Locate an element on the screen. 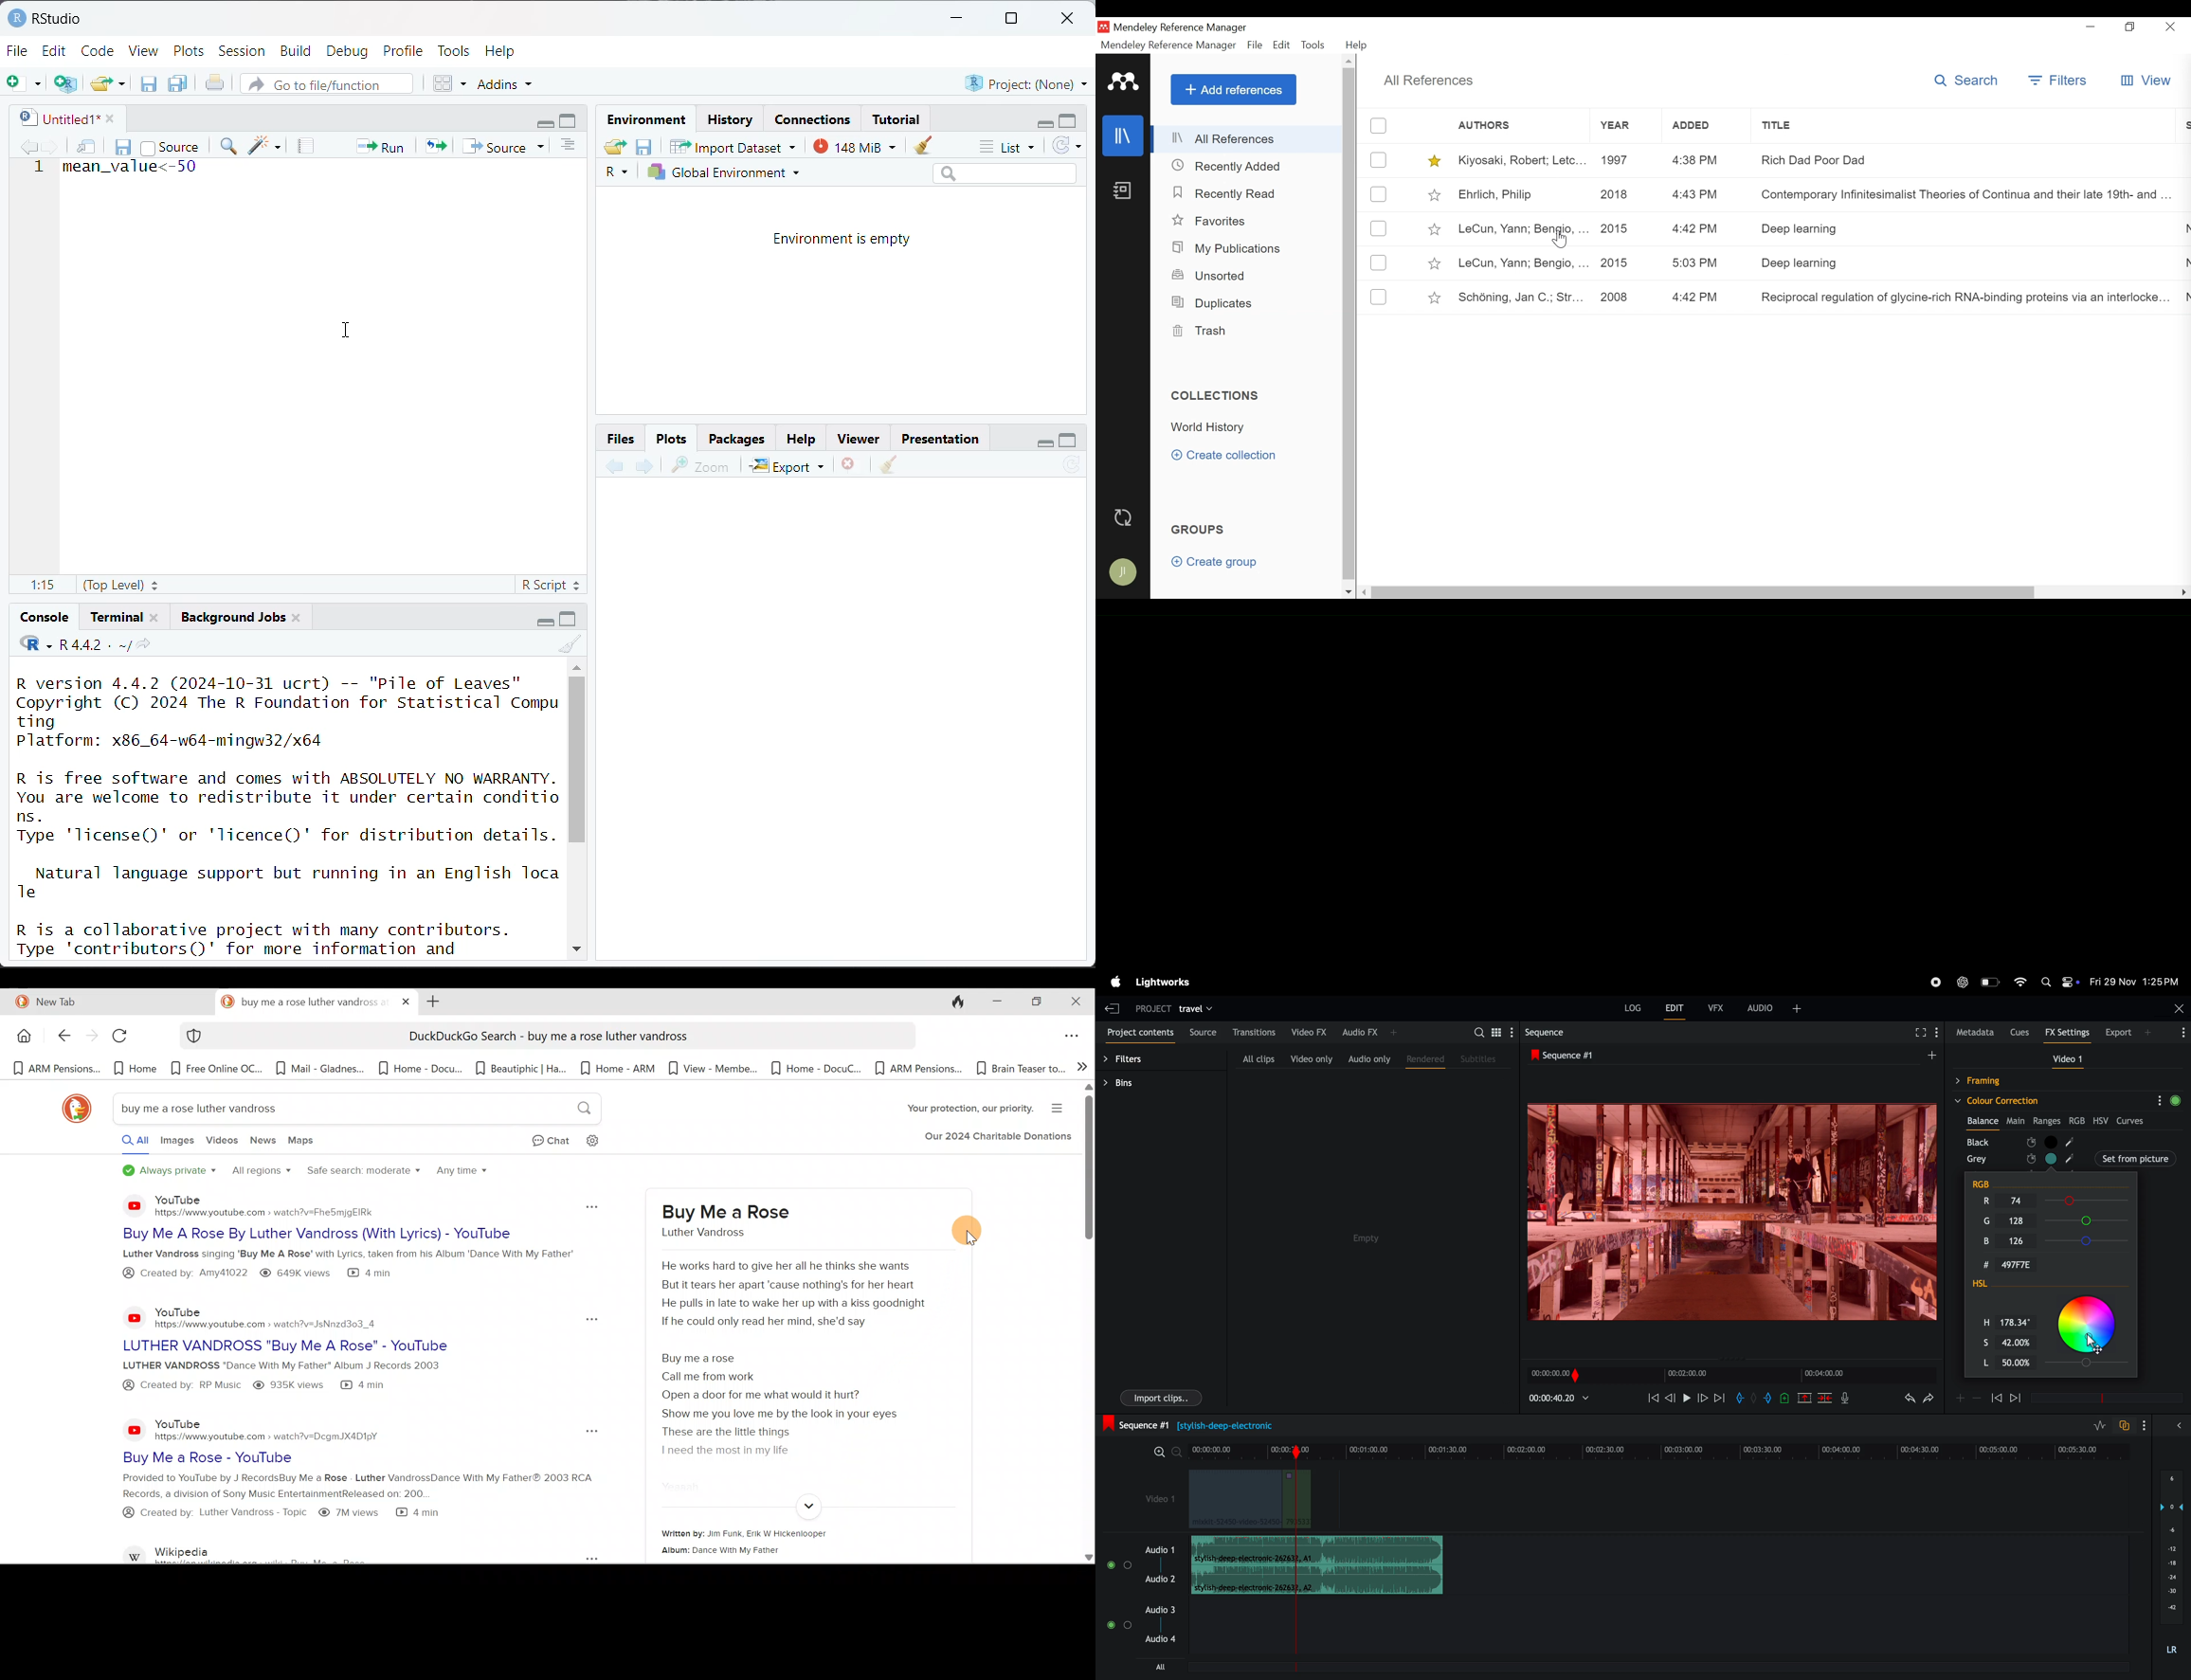  next plot is located at coordinates (643, 466).